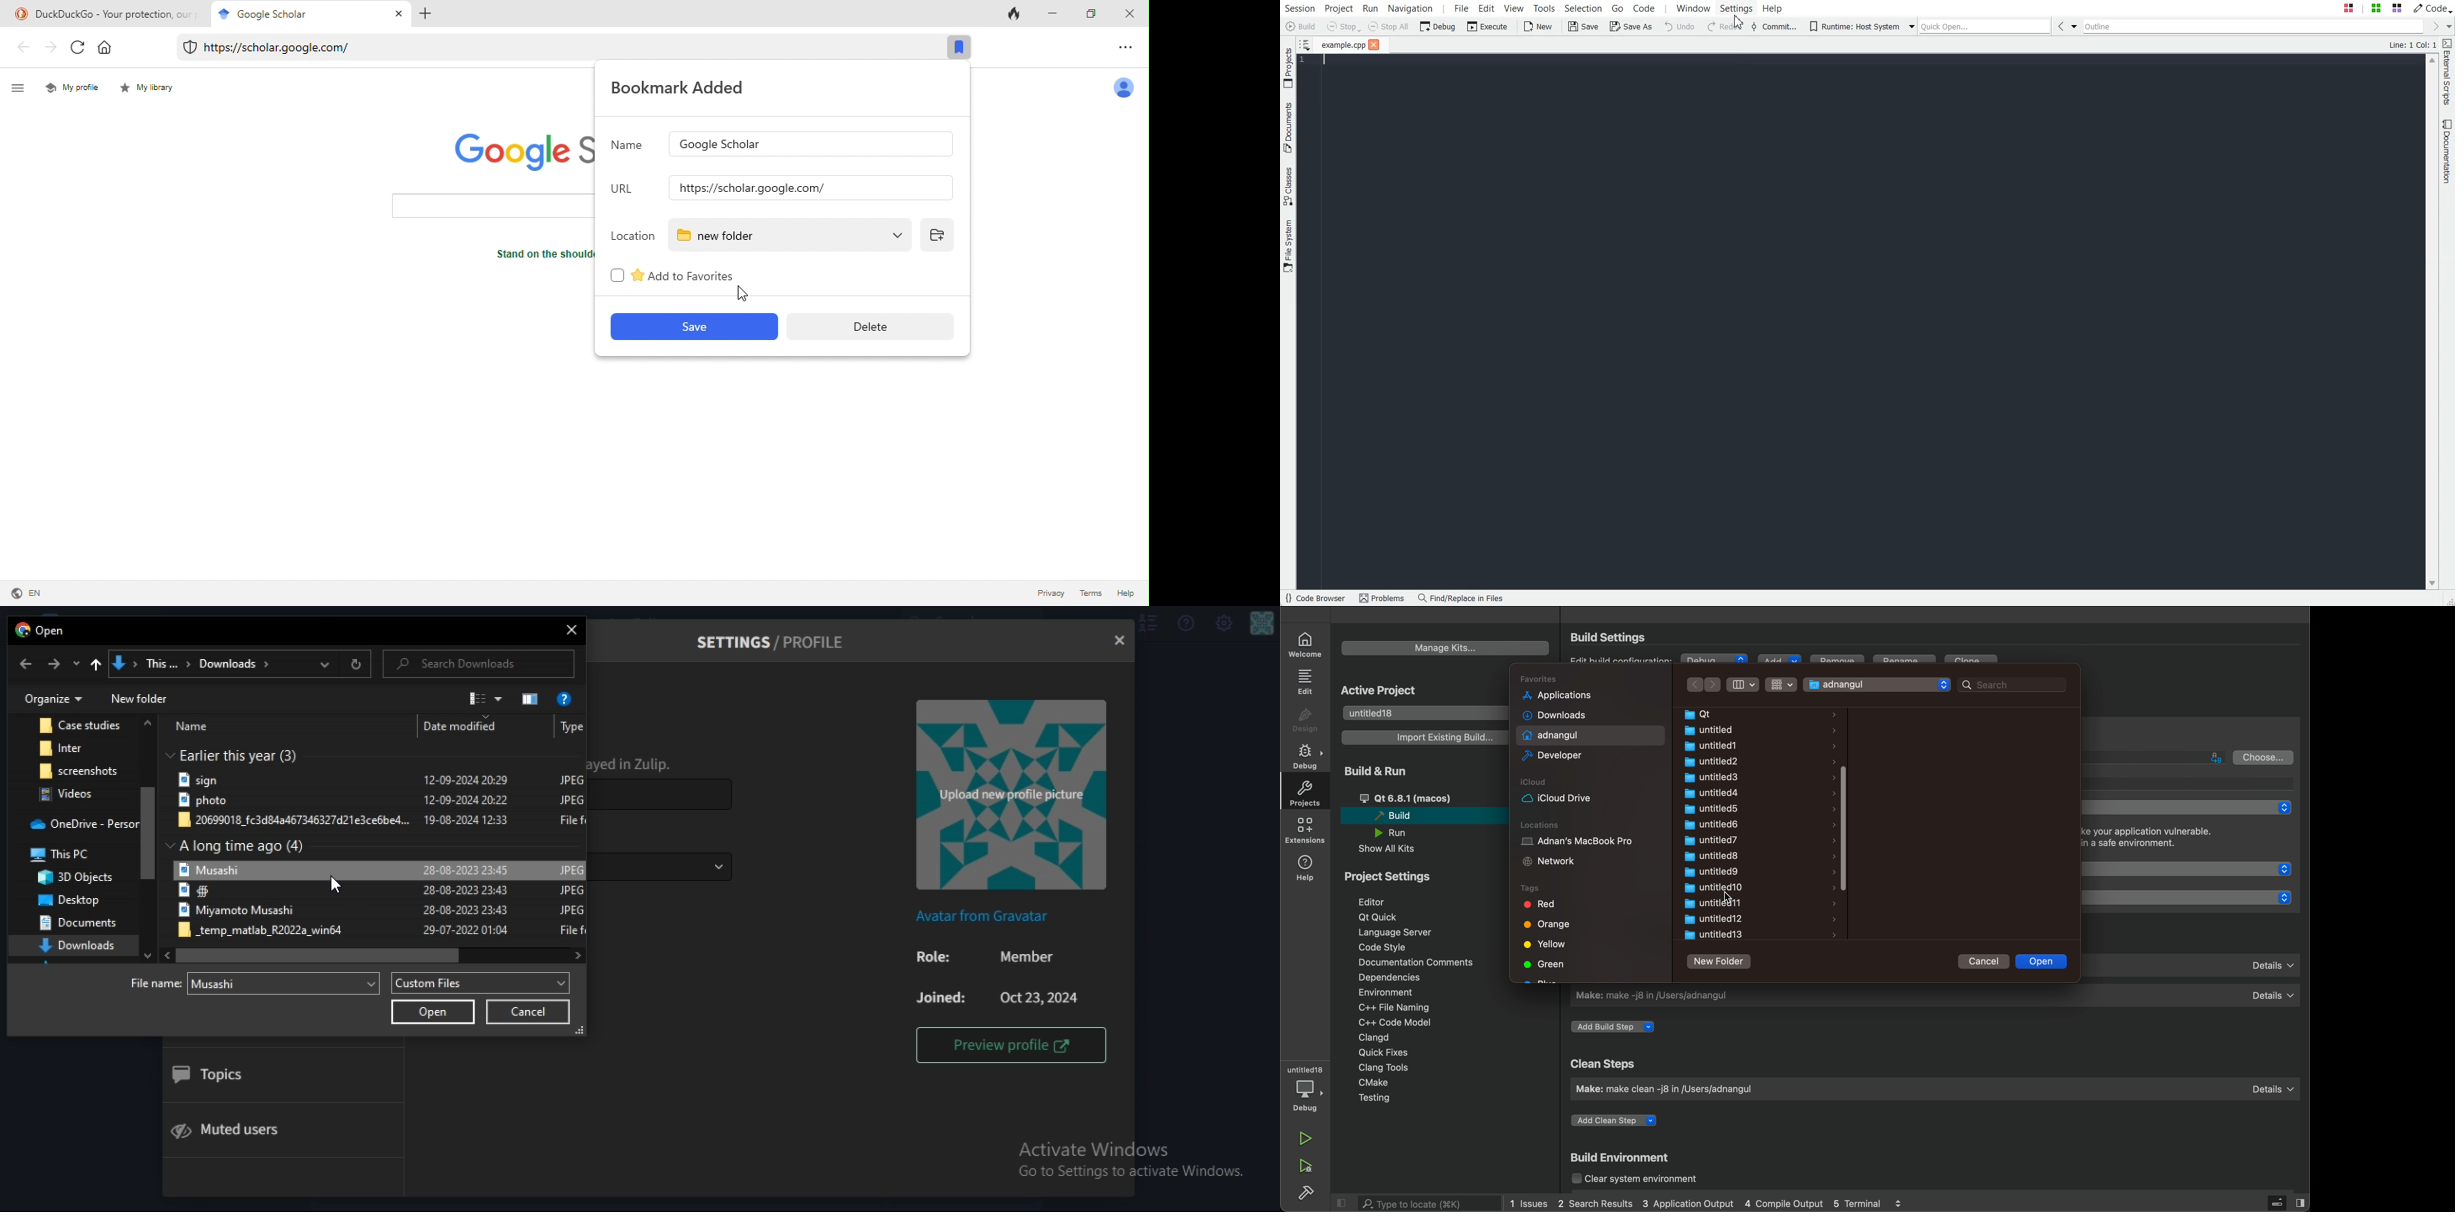  What do you see at coordinates (211, 1076) in the screenshot?
I see `Topics` at bounding box center [211, 1076].